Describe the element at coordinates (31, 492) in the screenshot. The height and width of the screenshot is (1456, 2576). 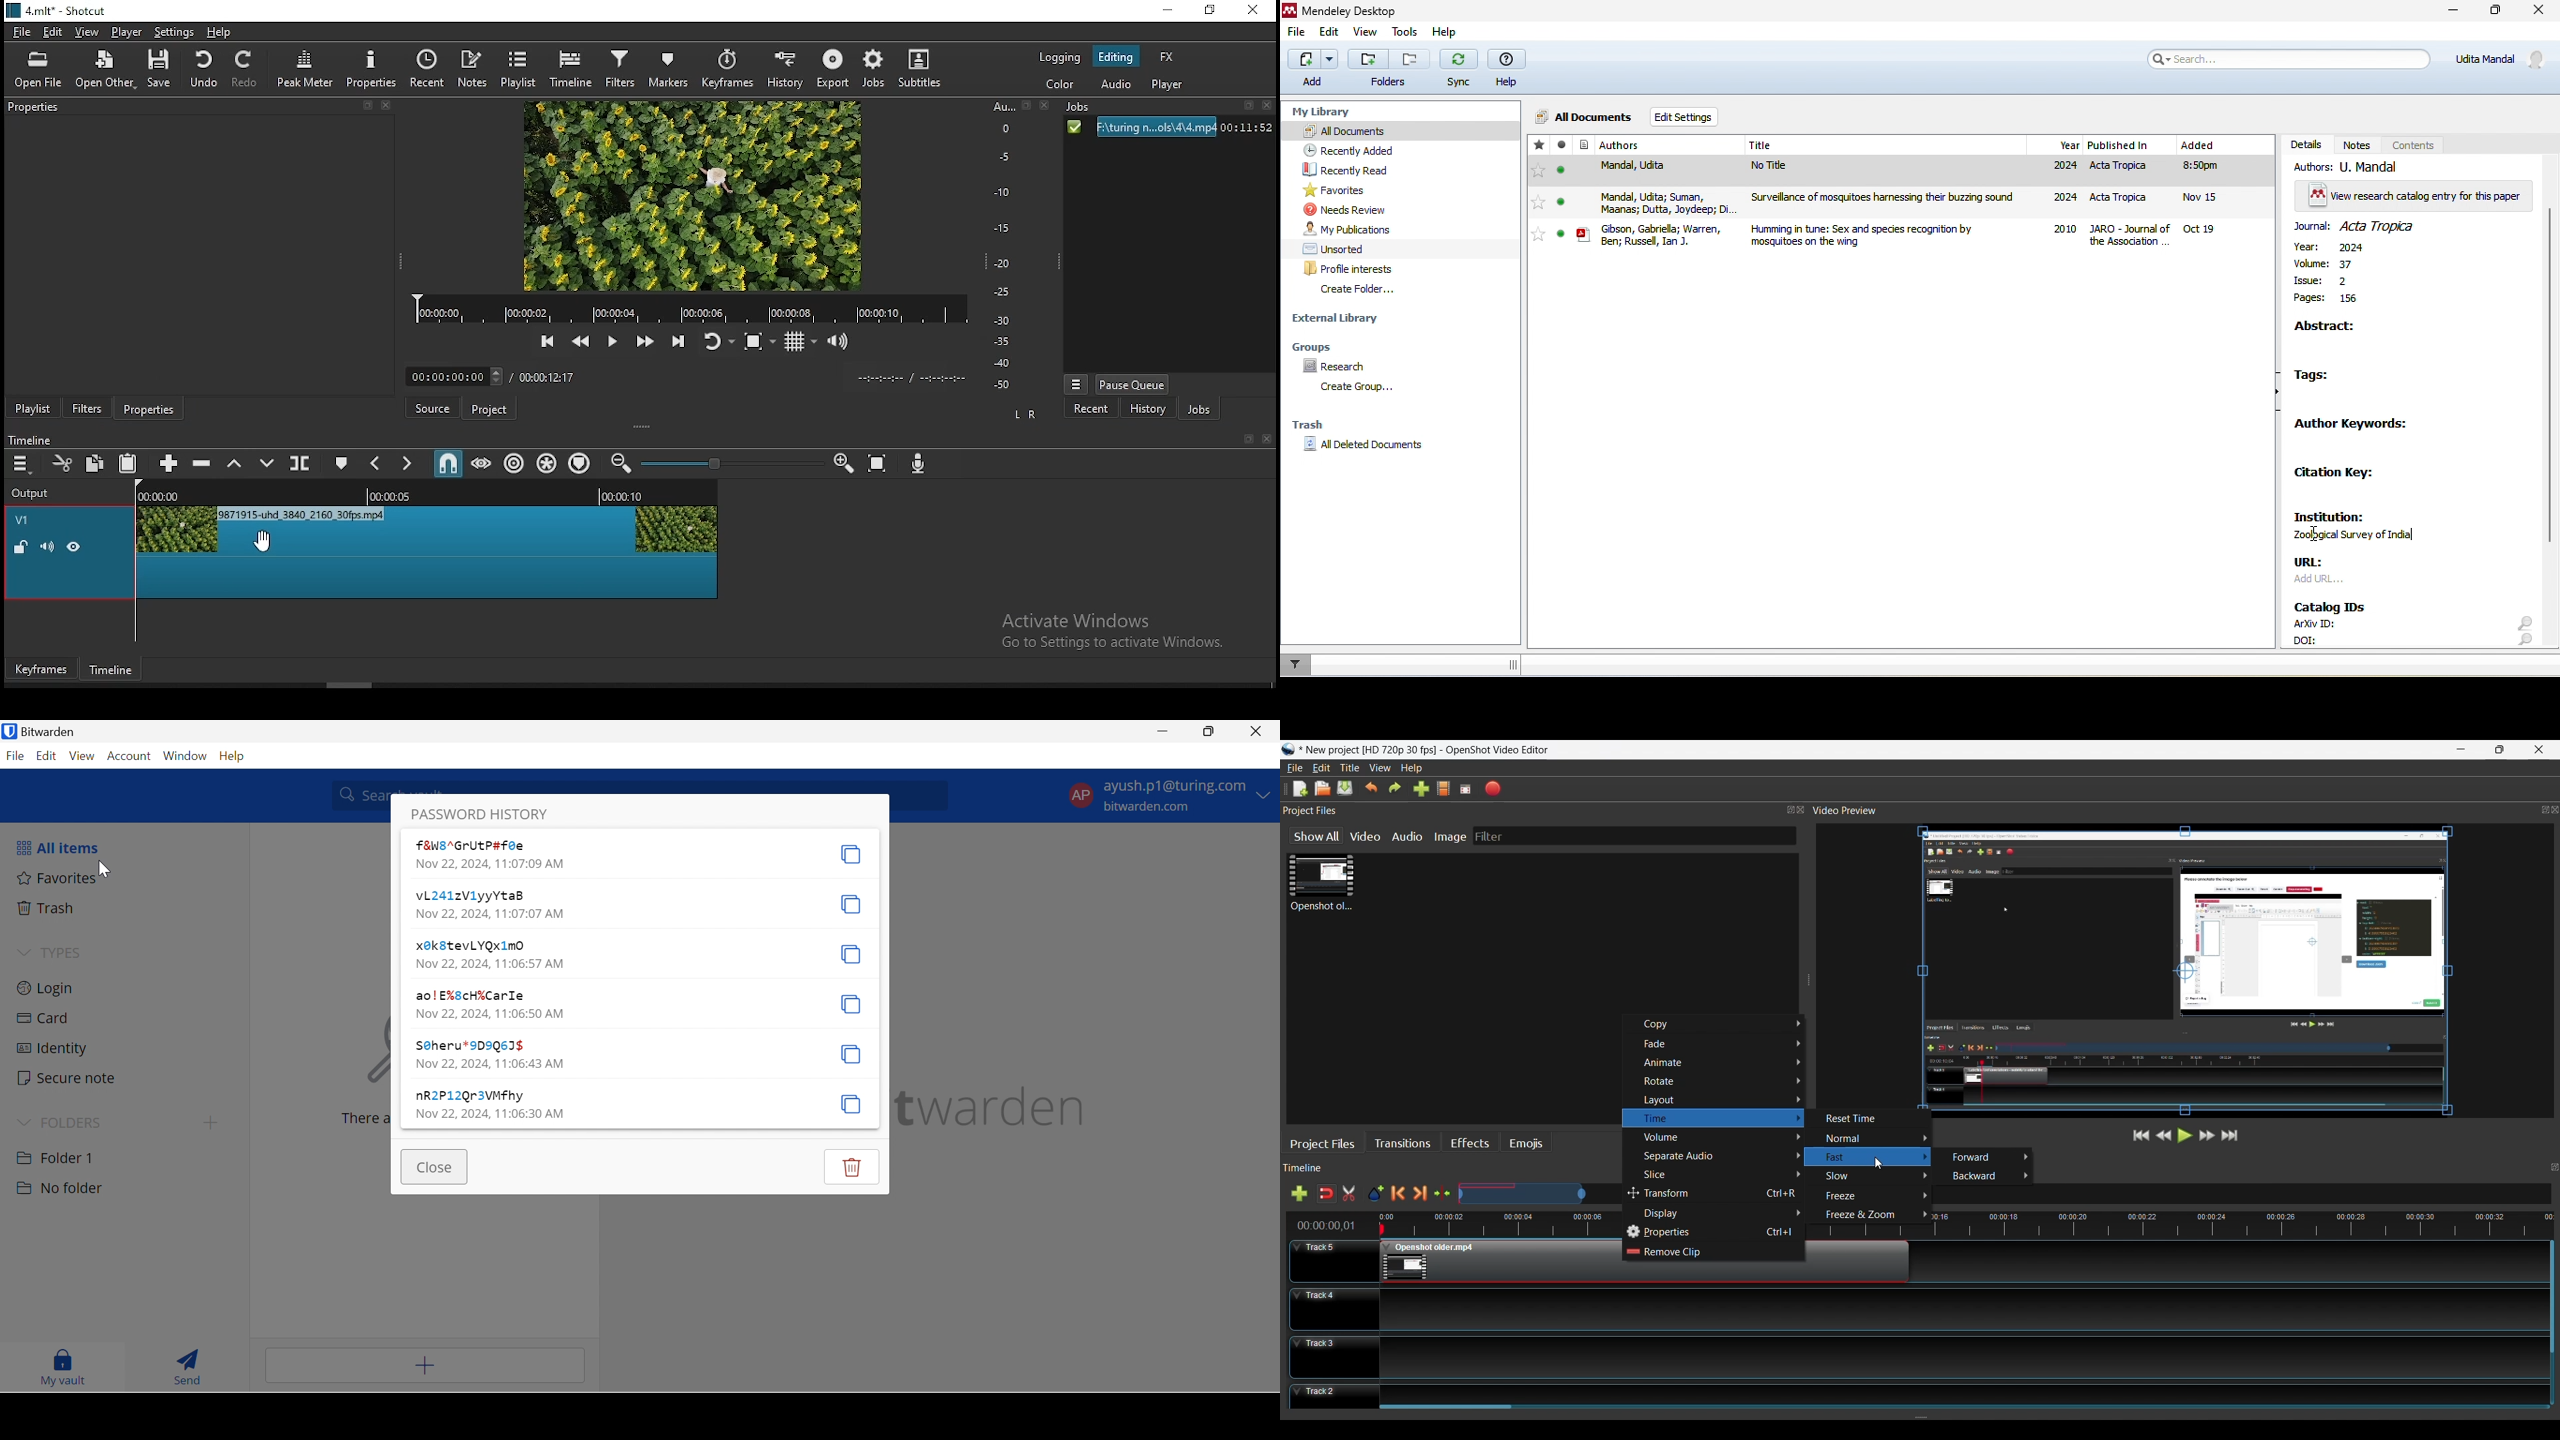
I see `Output` at that location.